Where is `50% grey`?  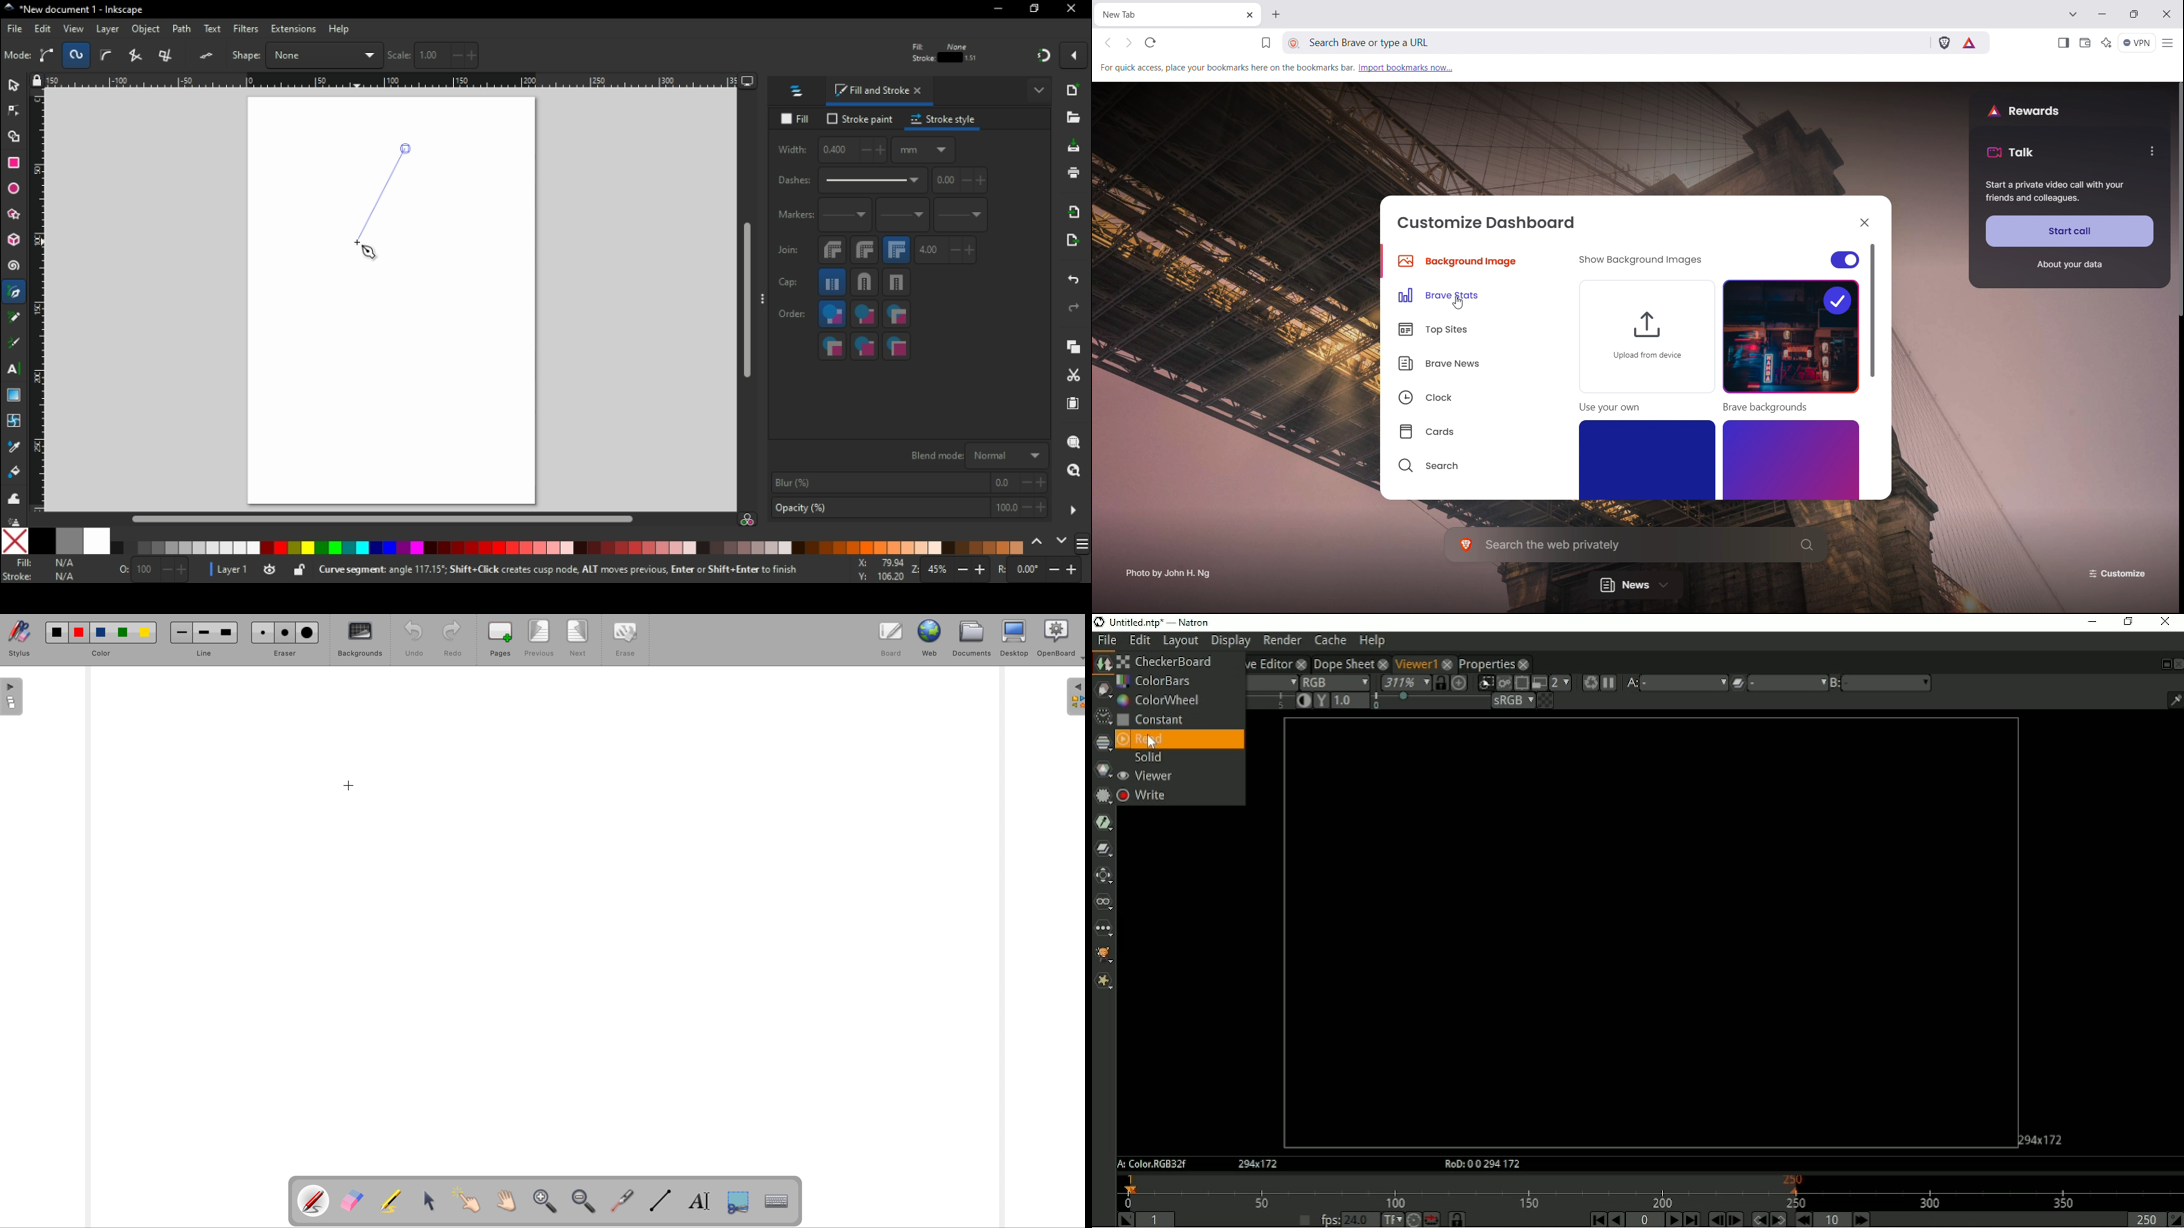 50% grey is located at coordinates (68, 541).